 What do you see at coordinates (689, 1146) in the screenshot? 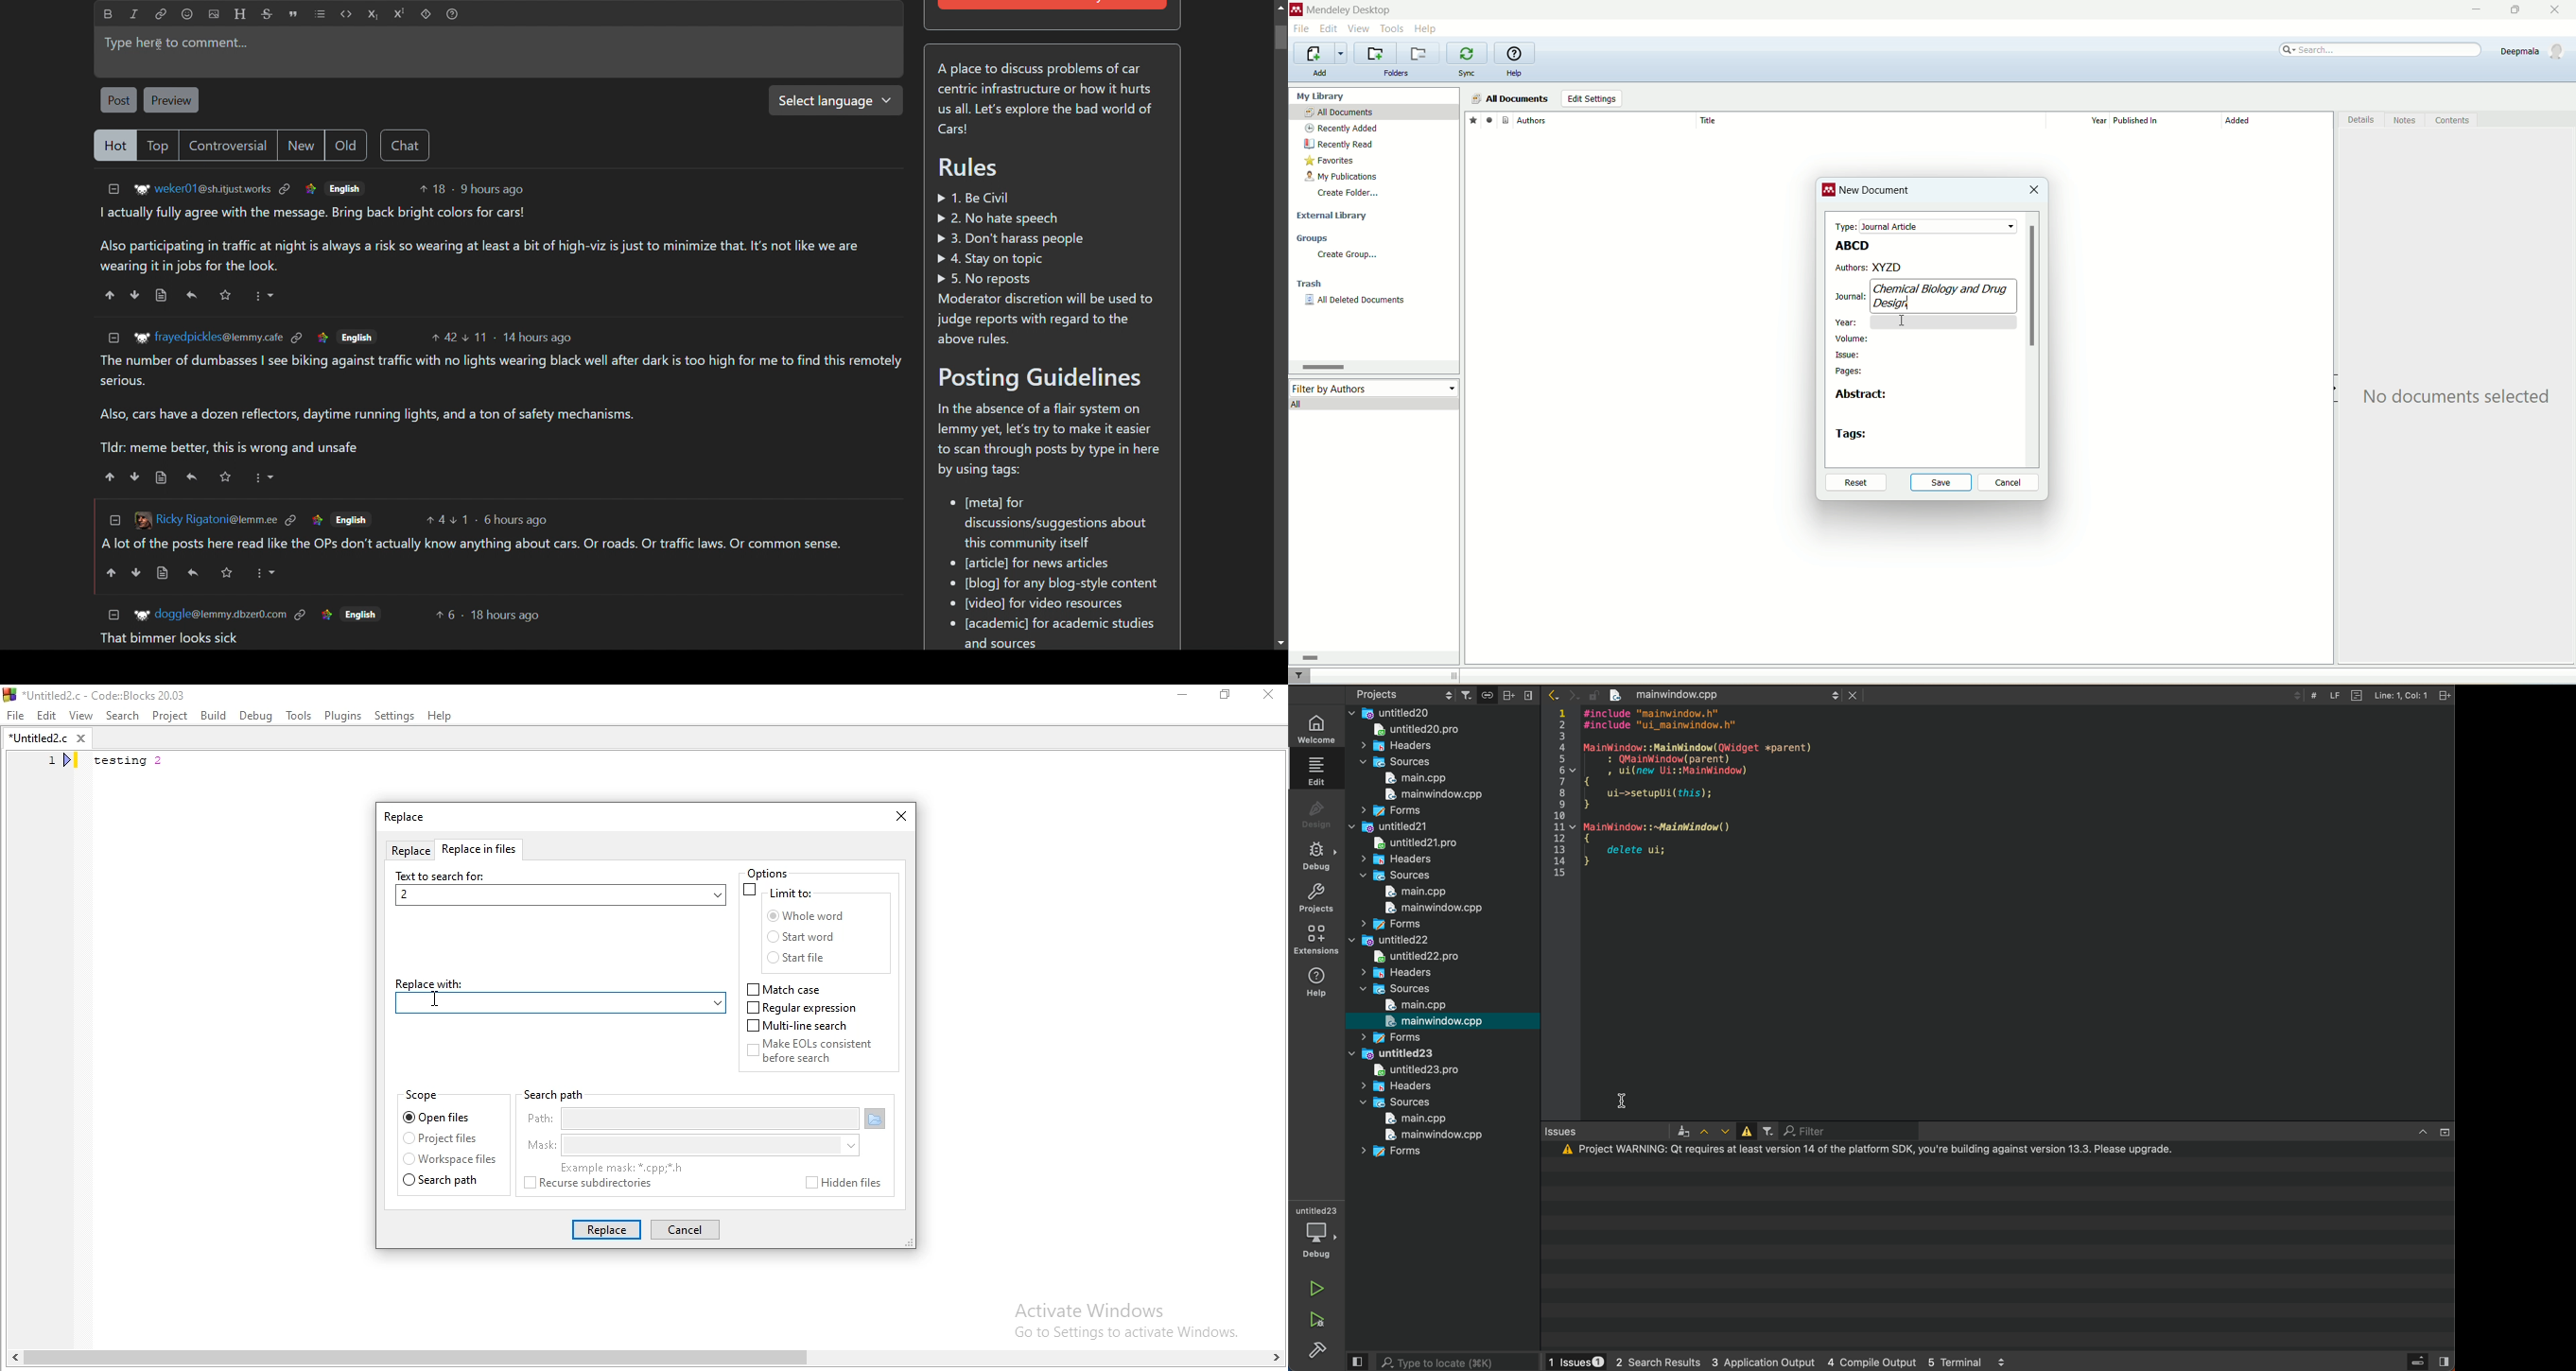
I see `mask` at bounding box center [689, 1146].